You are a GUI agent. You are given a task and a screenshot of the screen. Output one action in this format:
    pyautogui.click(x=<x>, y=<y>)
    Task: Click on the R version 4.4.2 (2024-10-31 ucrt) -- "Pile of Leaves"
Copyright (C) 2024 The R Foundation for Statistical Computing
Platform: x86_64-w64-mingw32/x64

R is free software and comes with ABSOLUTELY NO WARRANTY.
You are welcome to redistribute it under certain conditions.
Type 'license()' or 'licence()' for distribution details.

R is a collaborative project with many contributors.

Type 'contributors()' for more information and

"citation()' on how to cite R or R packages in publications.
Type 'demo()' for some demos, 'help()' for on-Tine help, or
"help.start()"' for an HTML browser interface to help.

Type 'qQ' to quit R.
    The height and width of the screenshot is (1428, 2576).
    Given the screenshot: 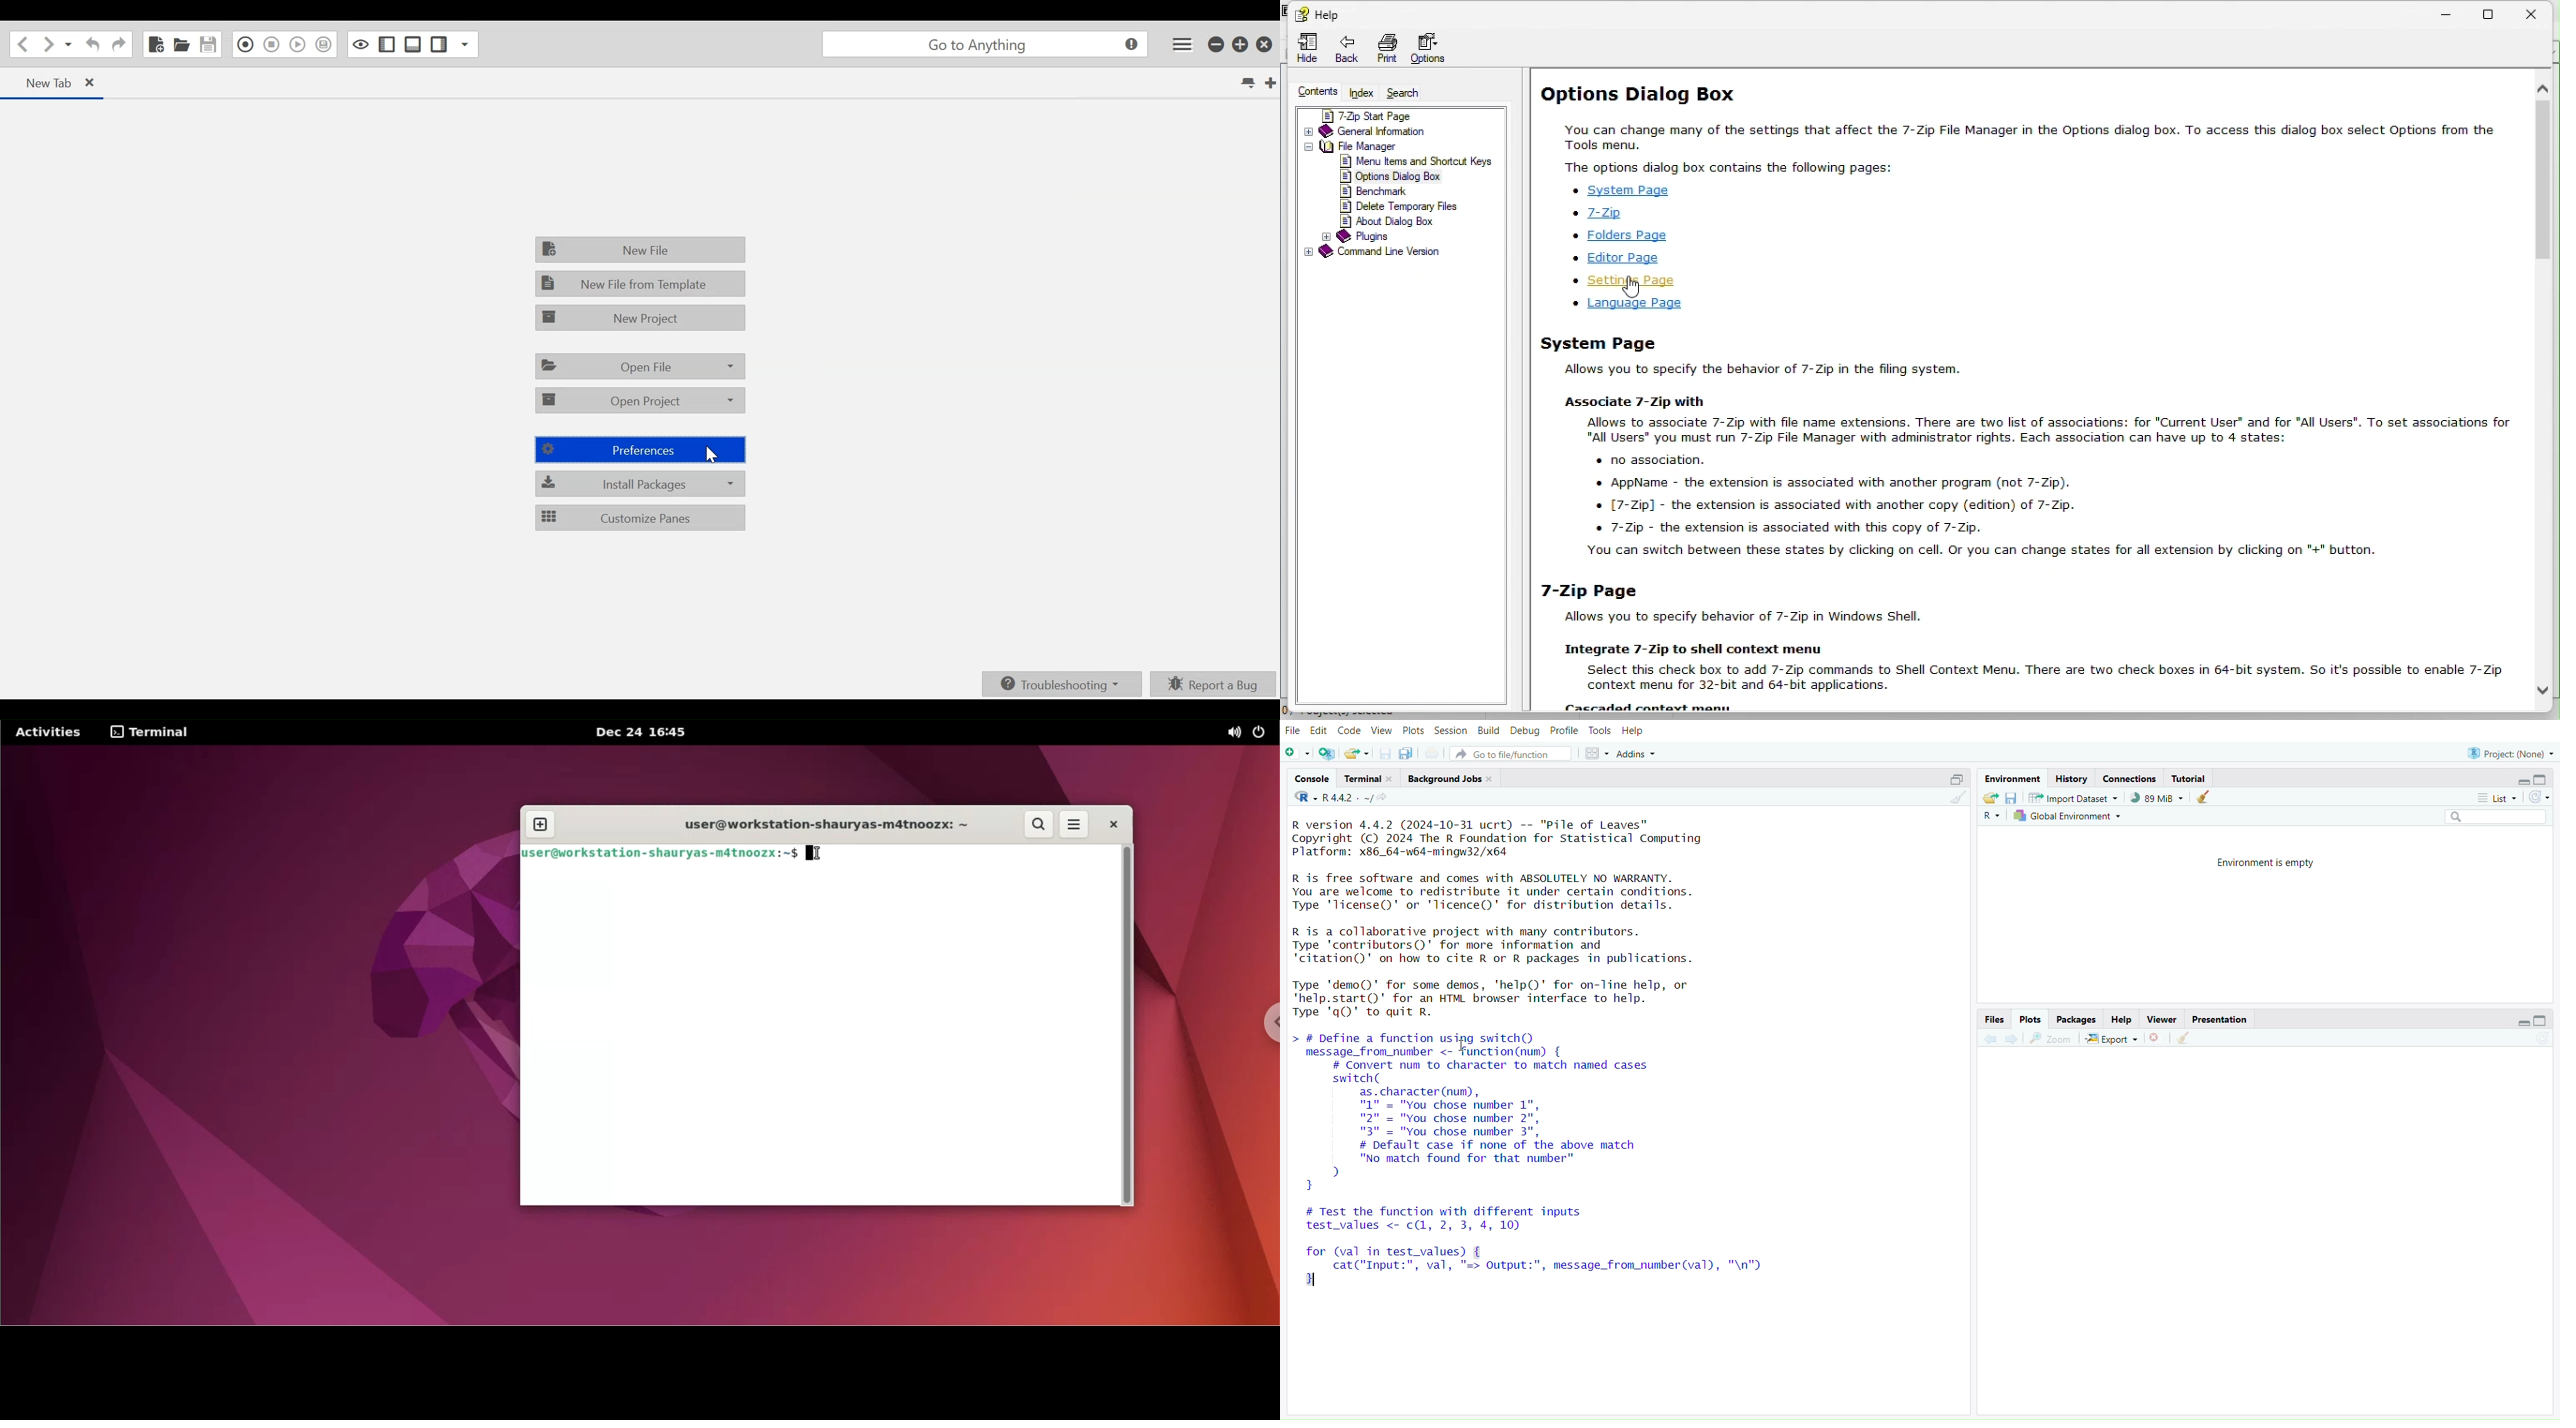 What is the action you would take?
    pyautogui.click(x=1512, y=921)
    